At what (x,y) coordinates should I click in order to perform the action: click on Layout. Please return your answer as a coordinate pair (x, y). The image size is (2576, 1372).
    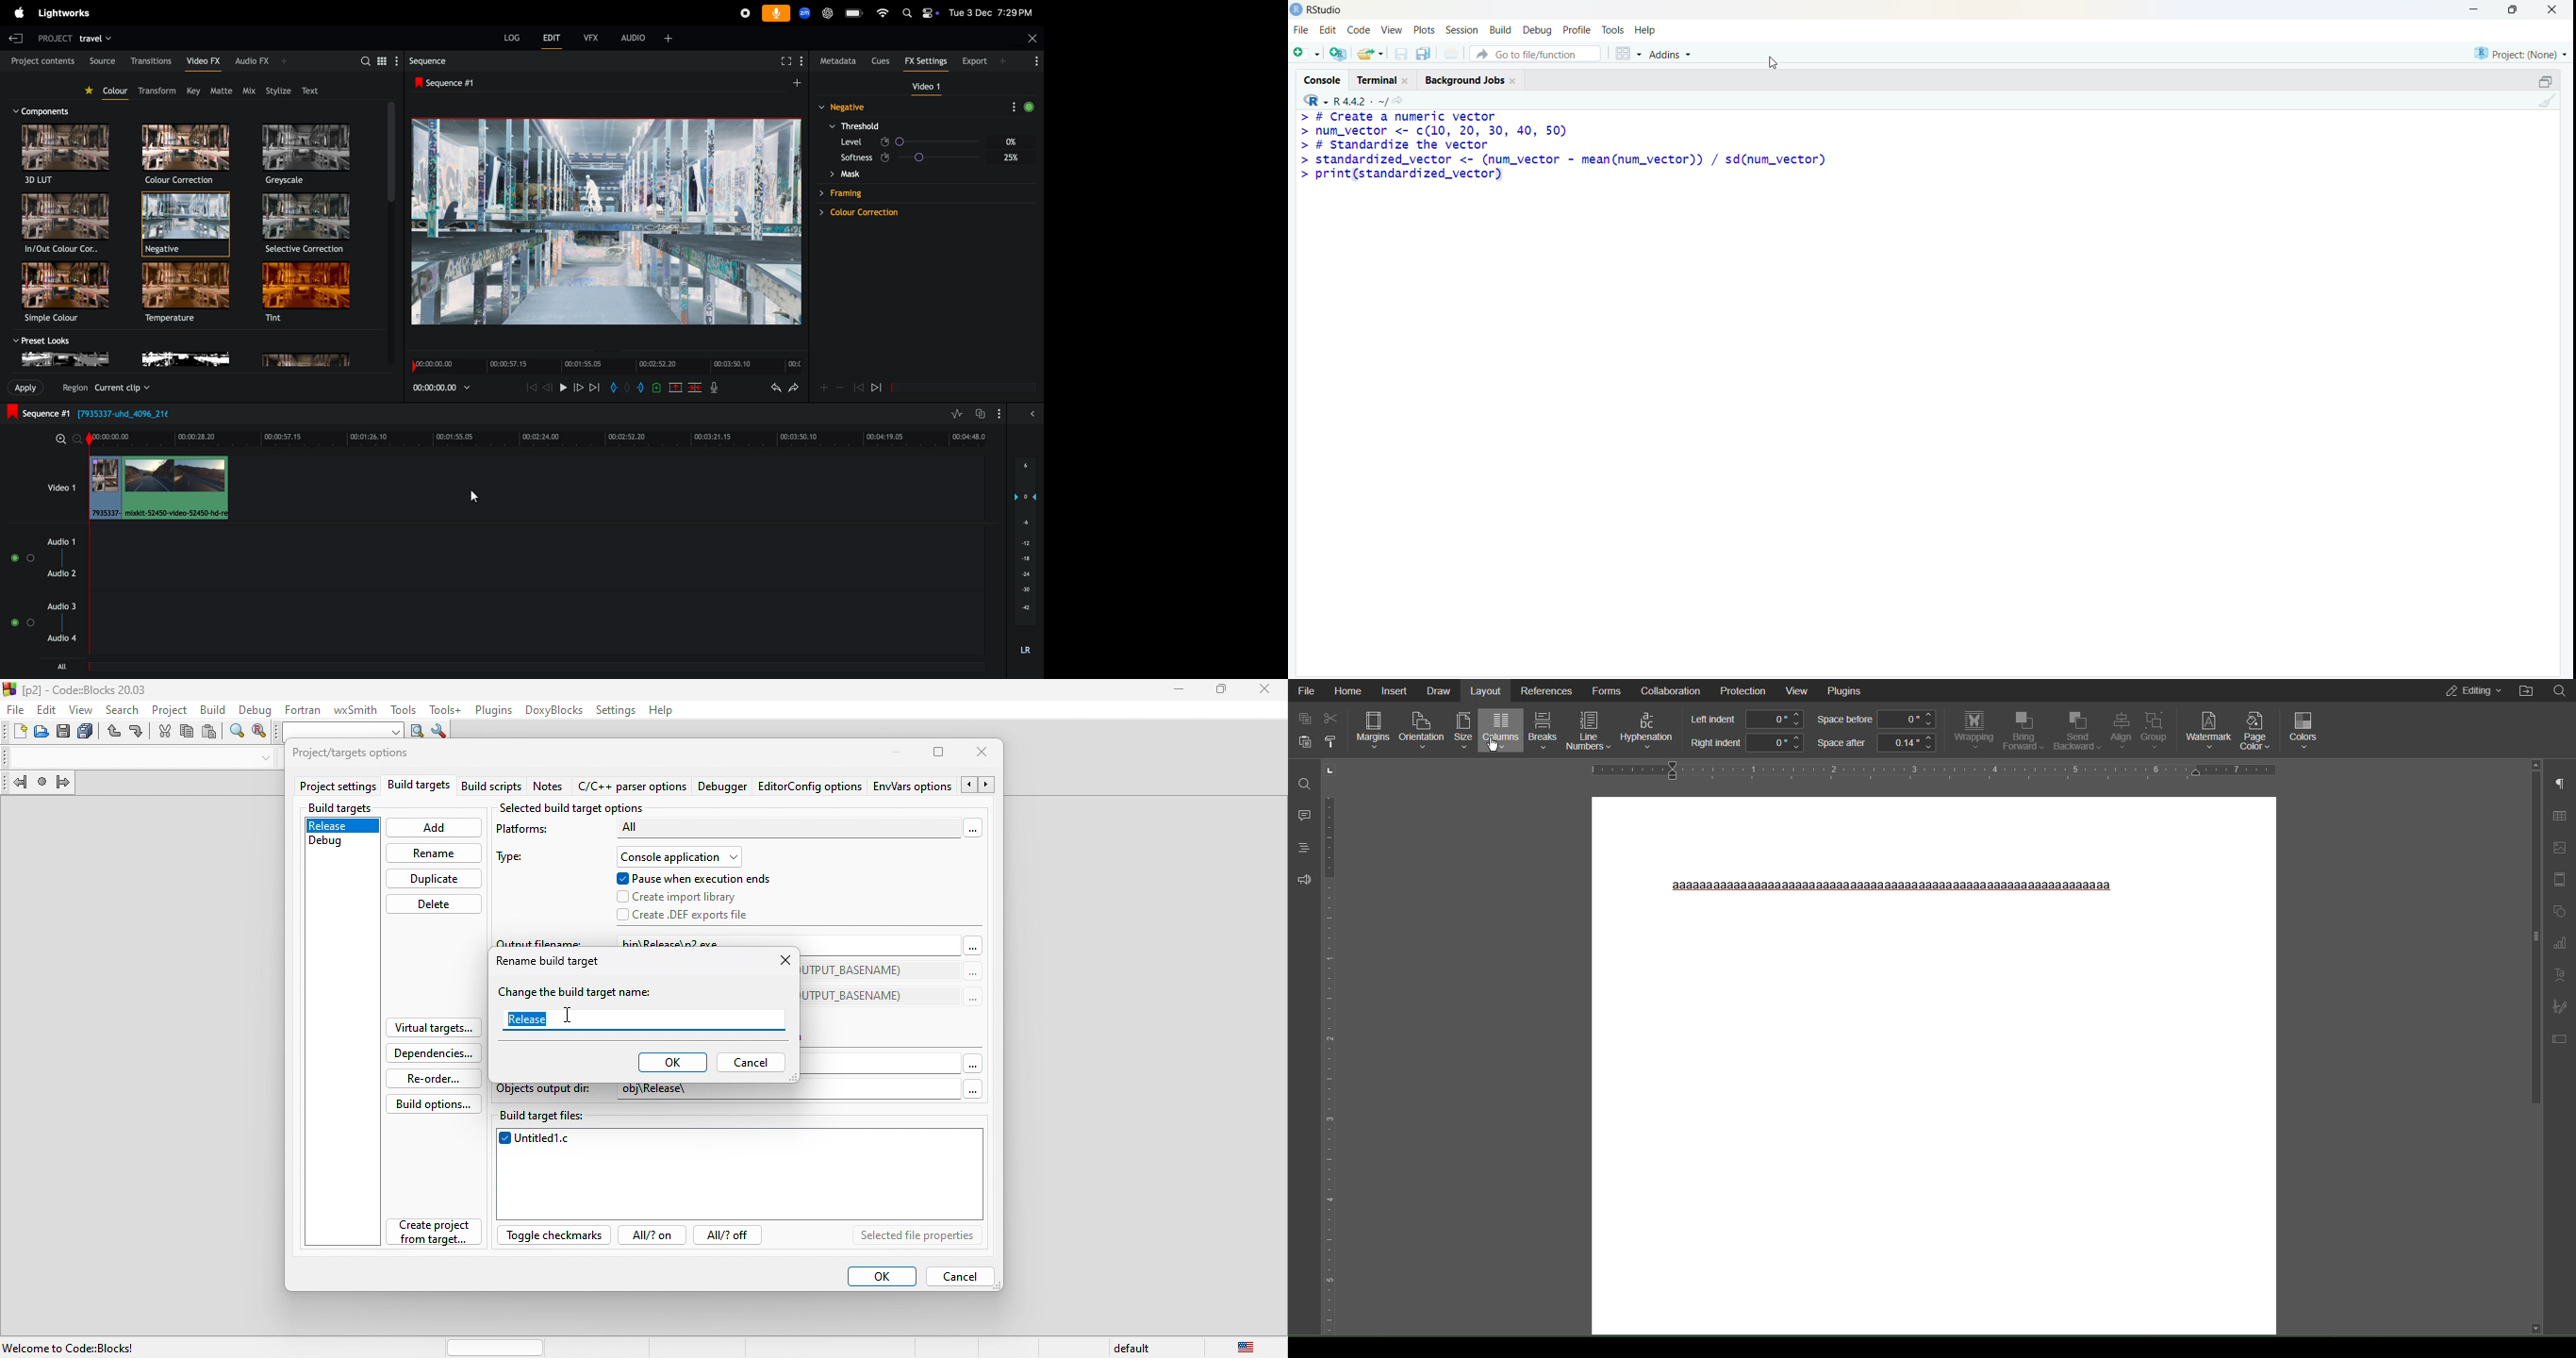
    Looking at the image, I should click on (1489, 691).